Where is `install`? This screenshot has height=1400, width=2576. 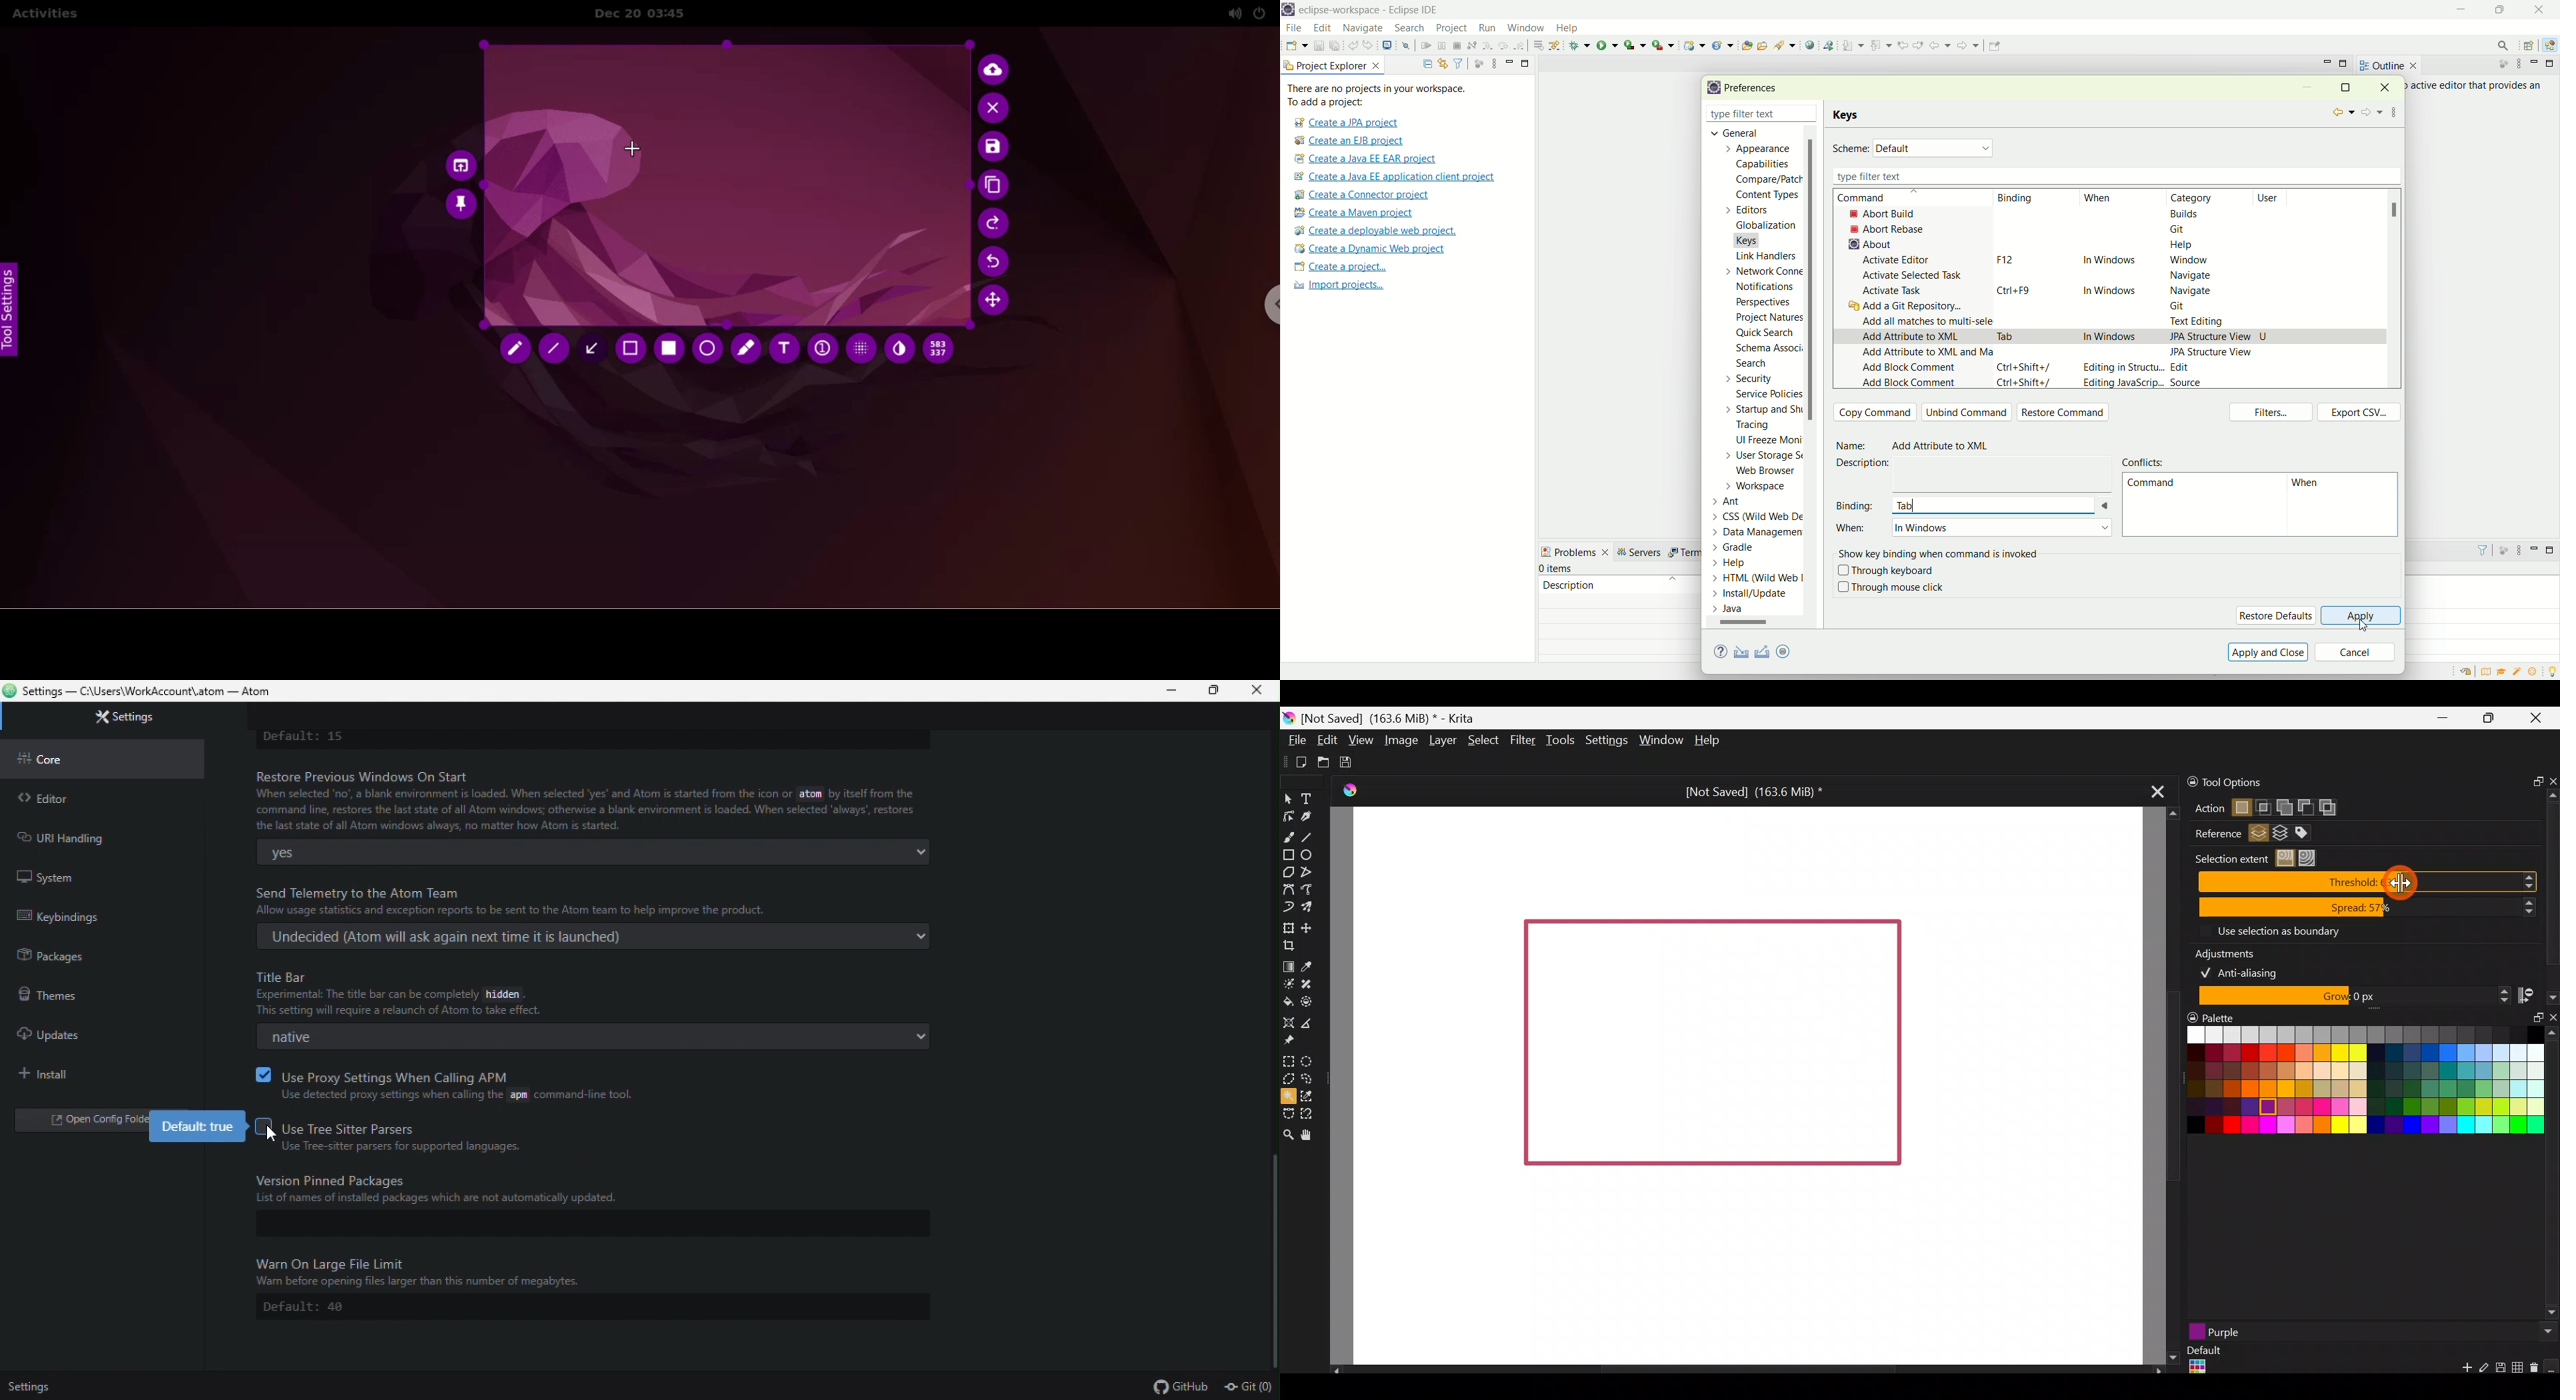 install is located at coordinates (51, 1074).